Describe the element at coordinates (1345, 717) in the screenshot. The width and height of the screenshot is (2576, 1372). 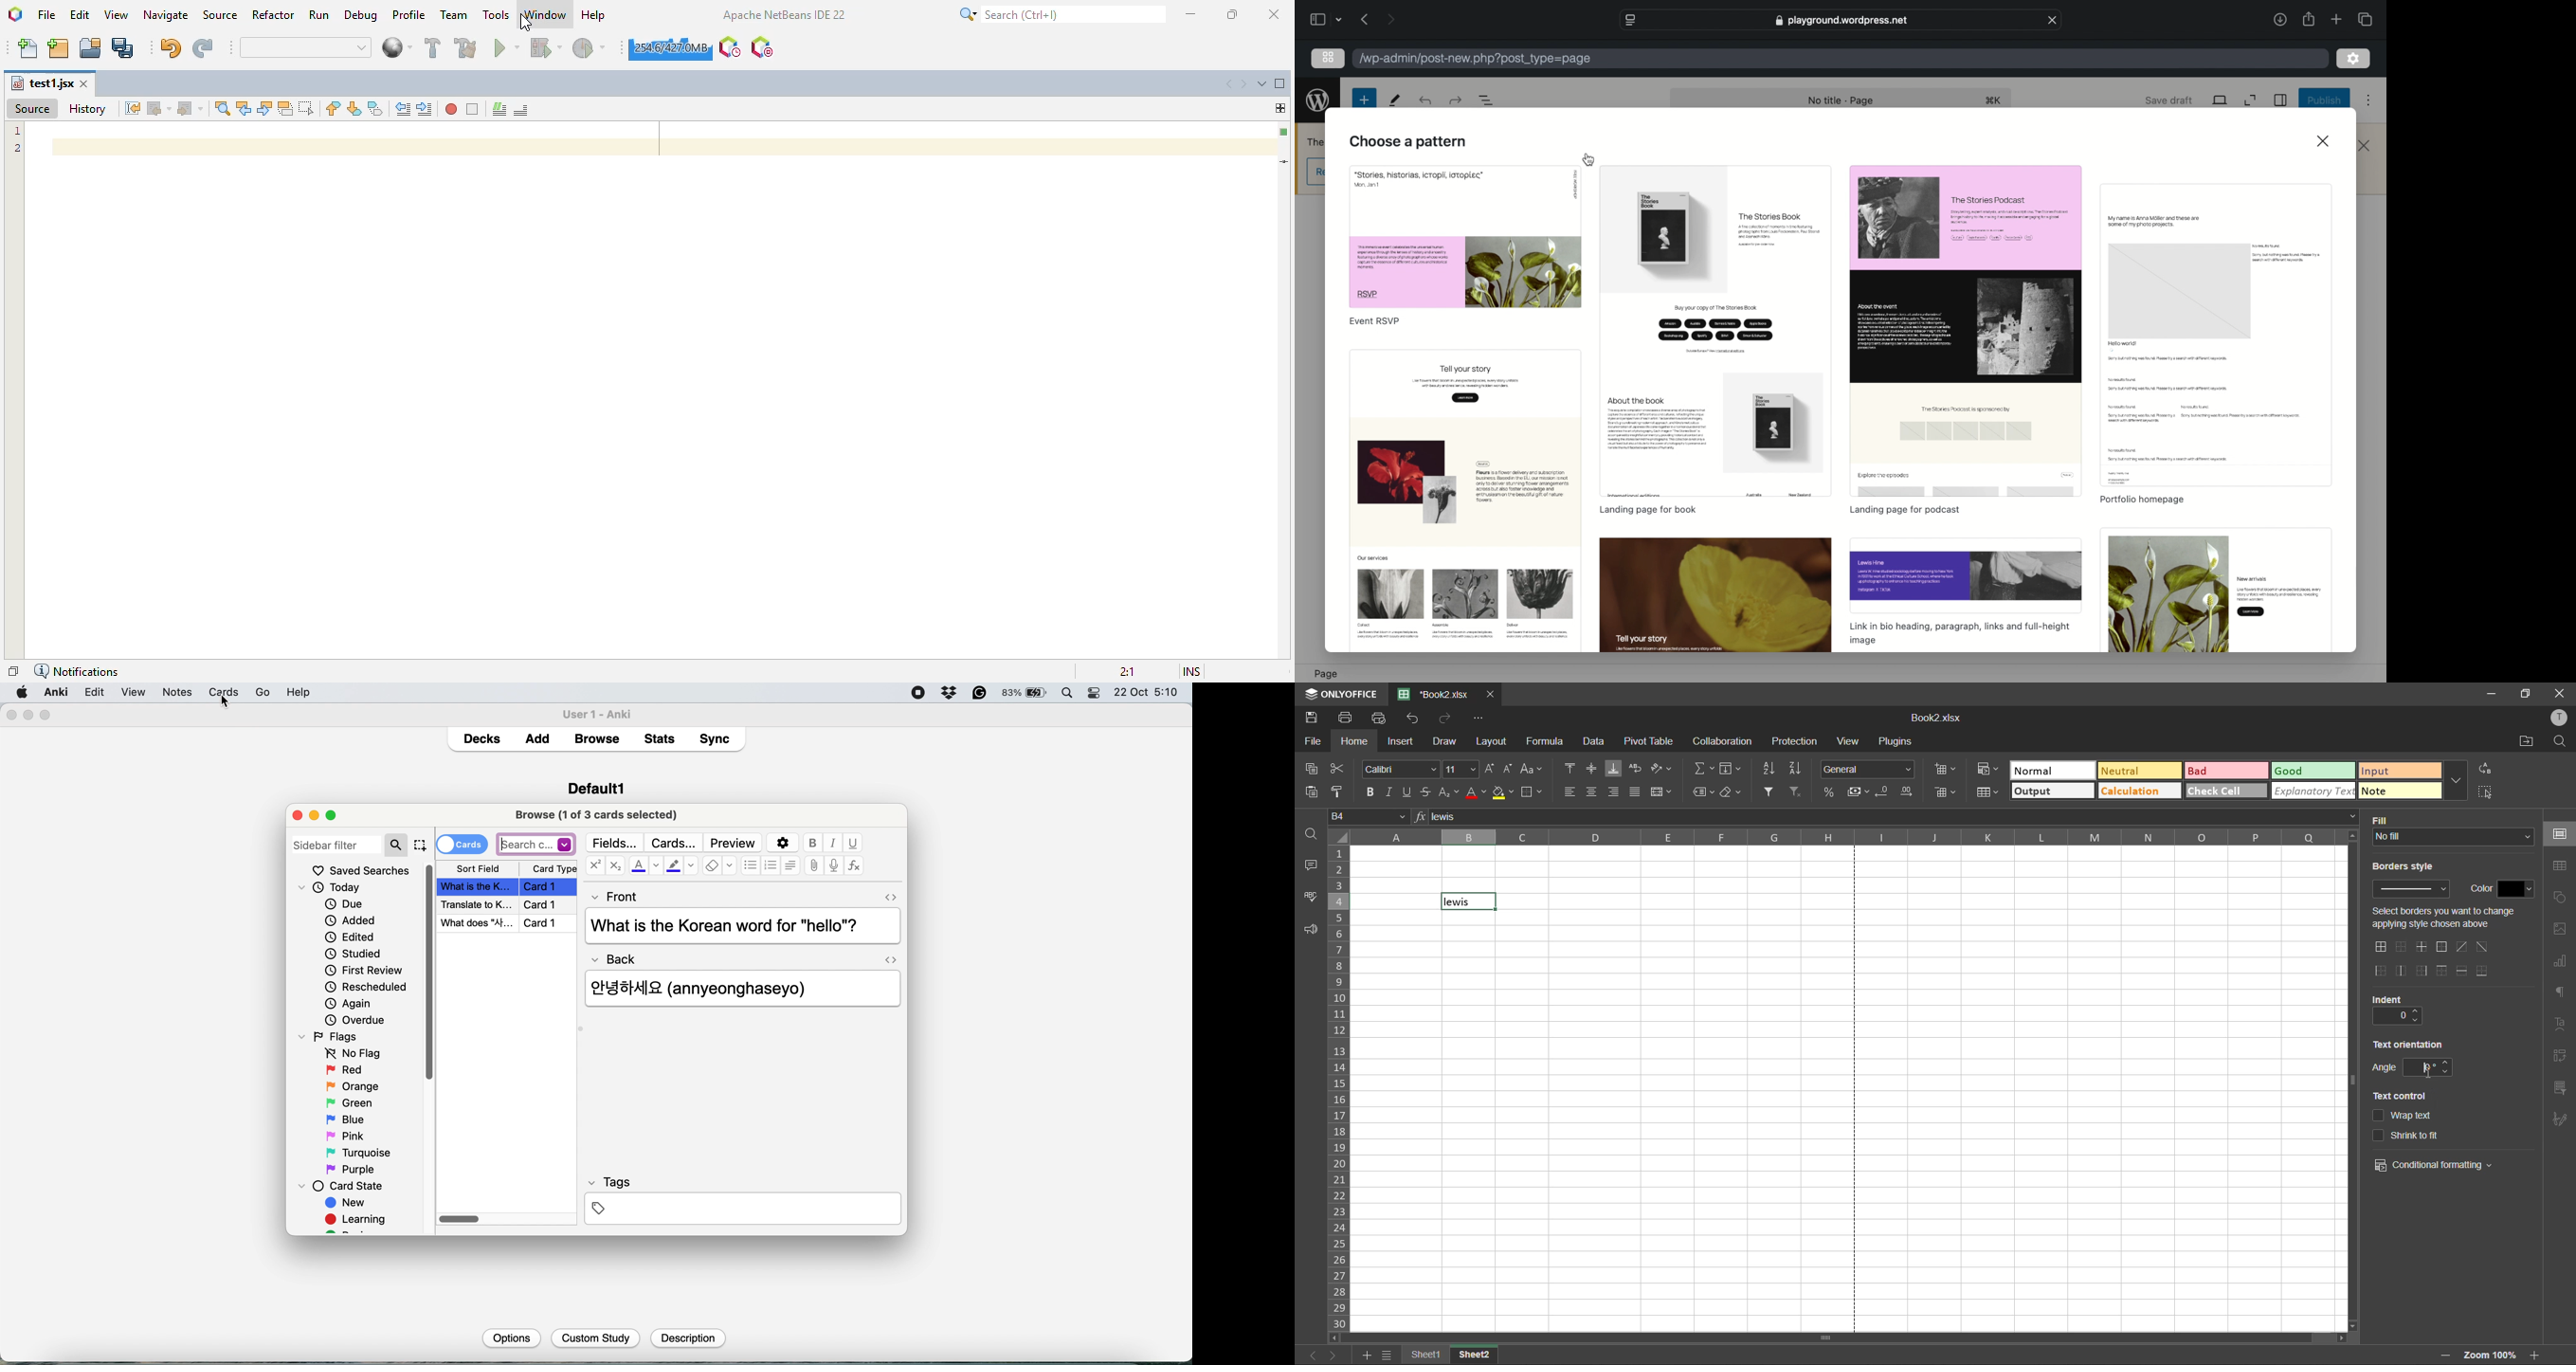
I see `print` at that location.